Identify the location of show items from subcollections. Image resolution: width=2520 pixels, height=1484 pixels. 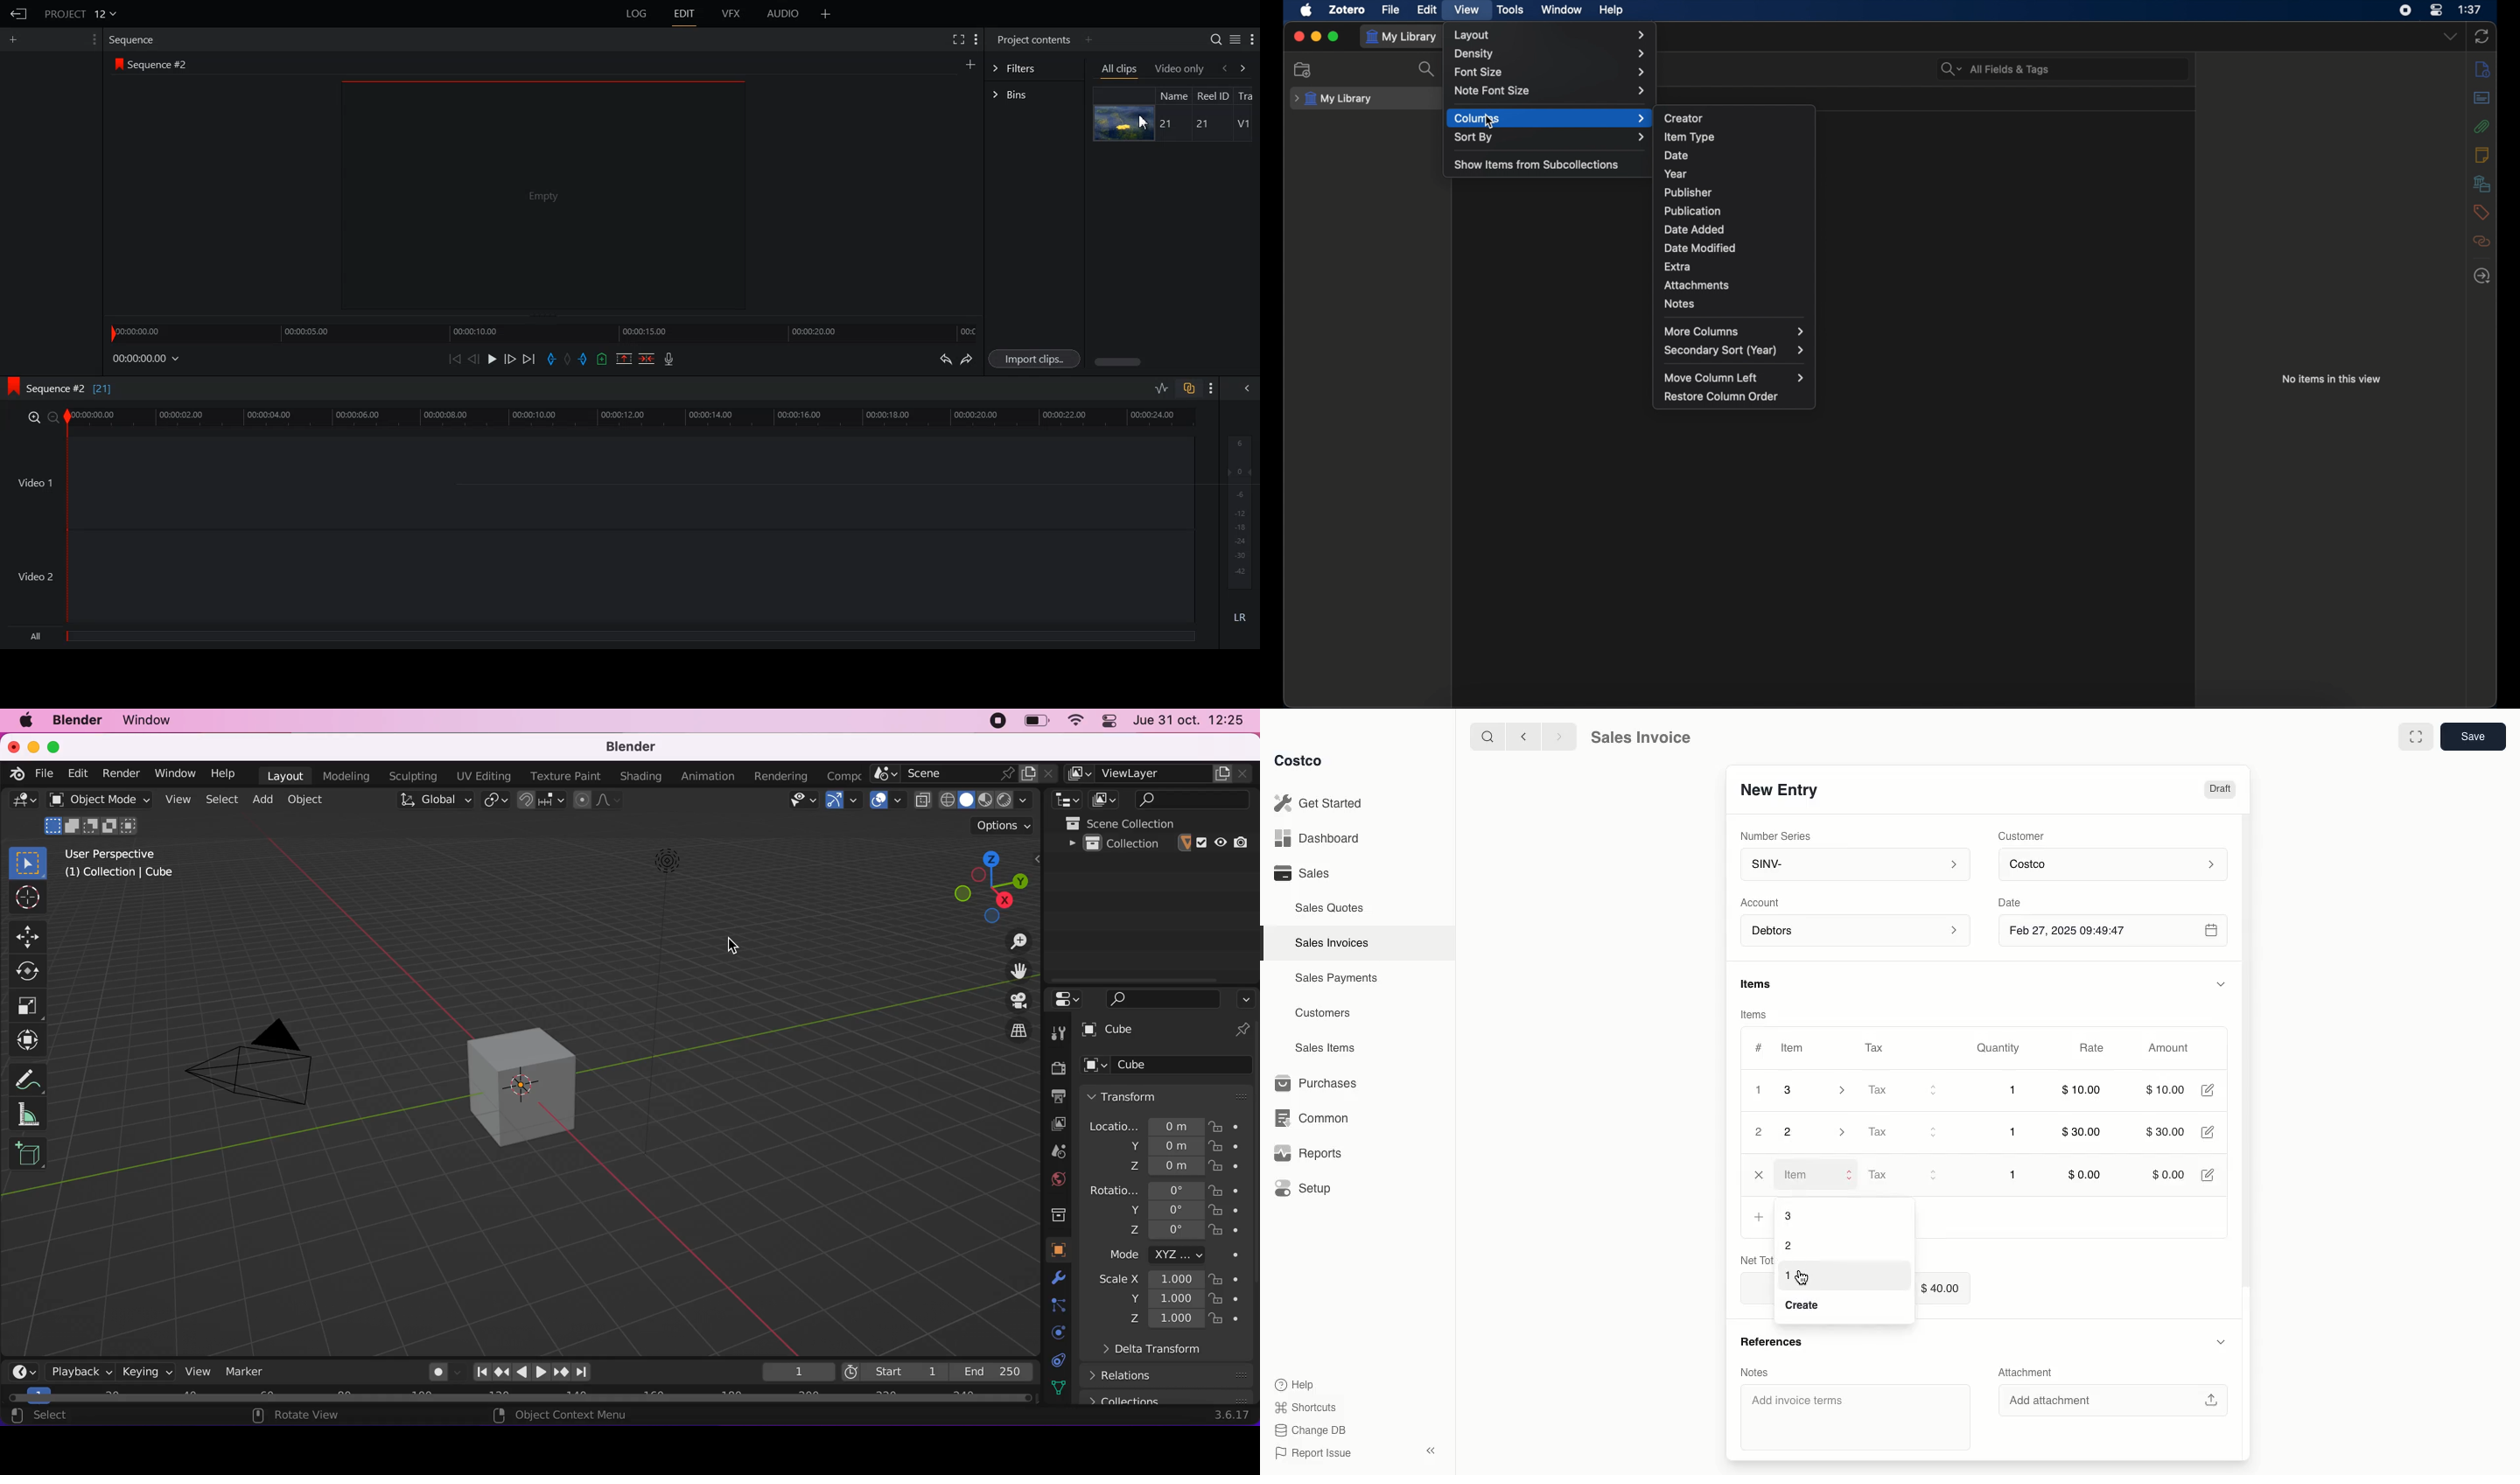
(1537, 164).